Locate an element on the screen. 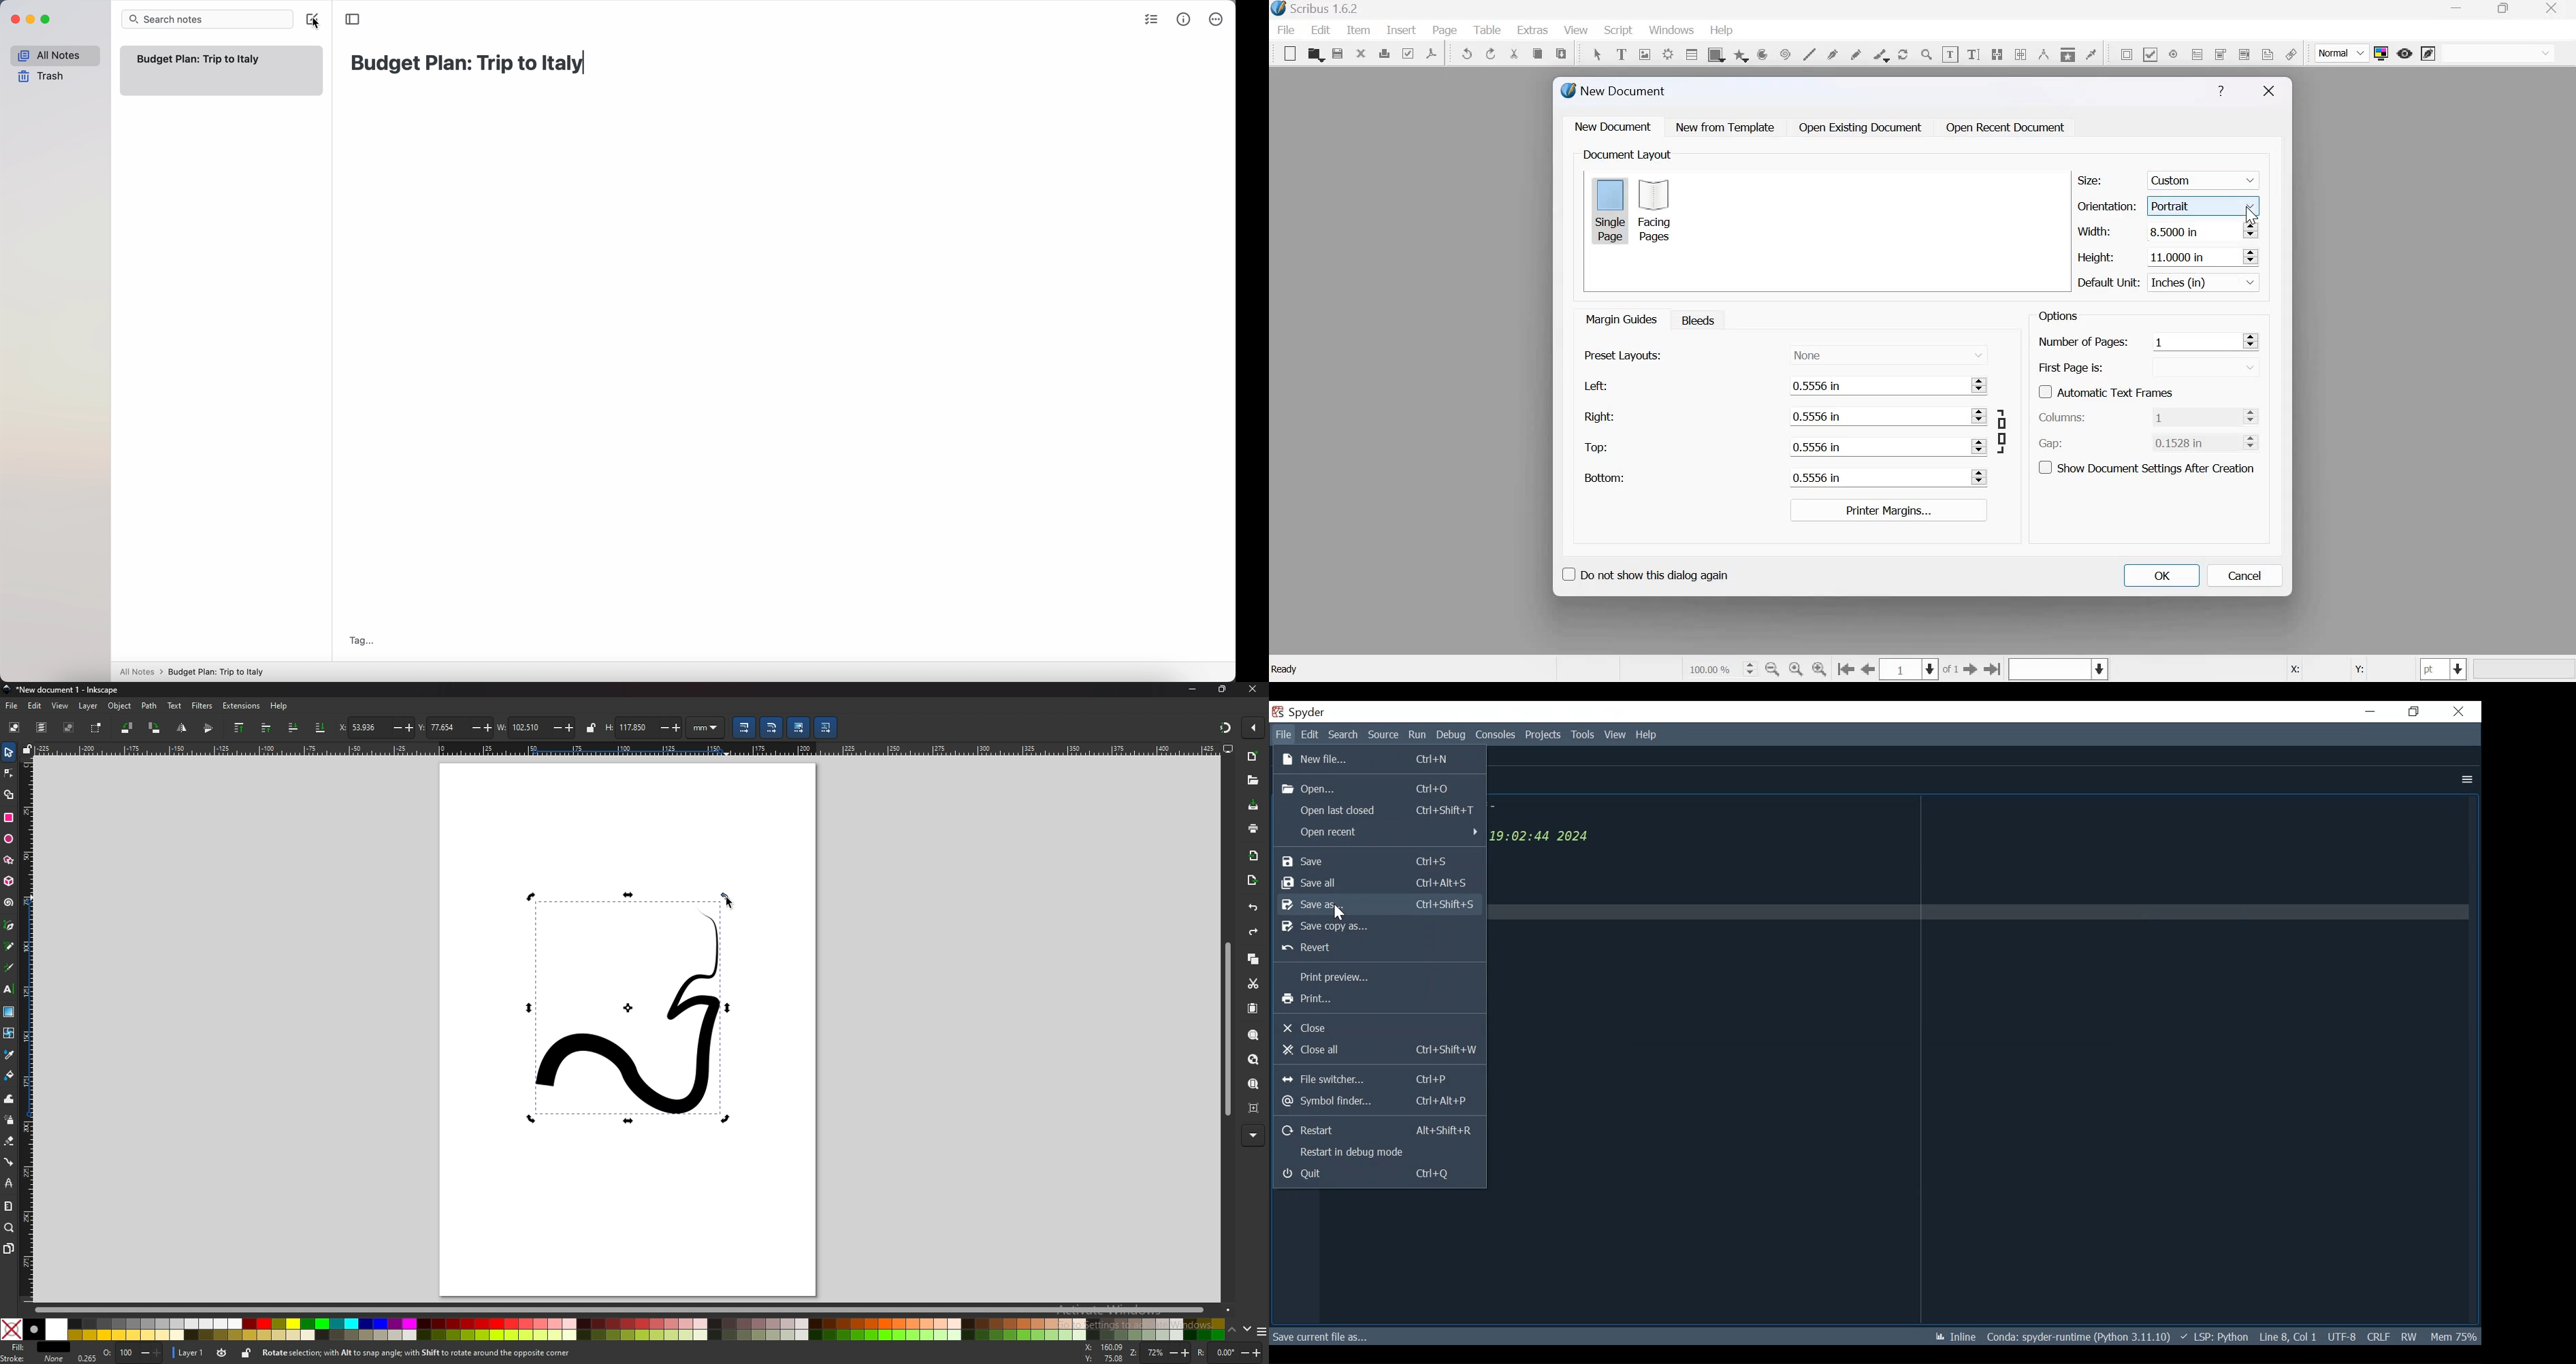 The width and height of the screenshot is (2576, 1372). open is located at coordinates (1315, 54).